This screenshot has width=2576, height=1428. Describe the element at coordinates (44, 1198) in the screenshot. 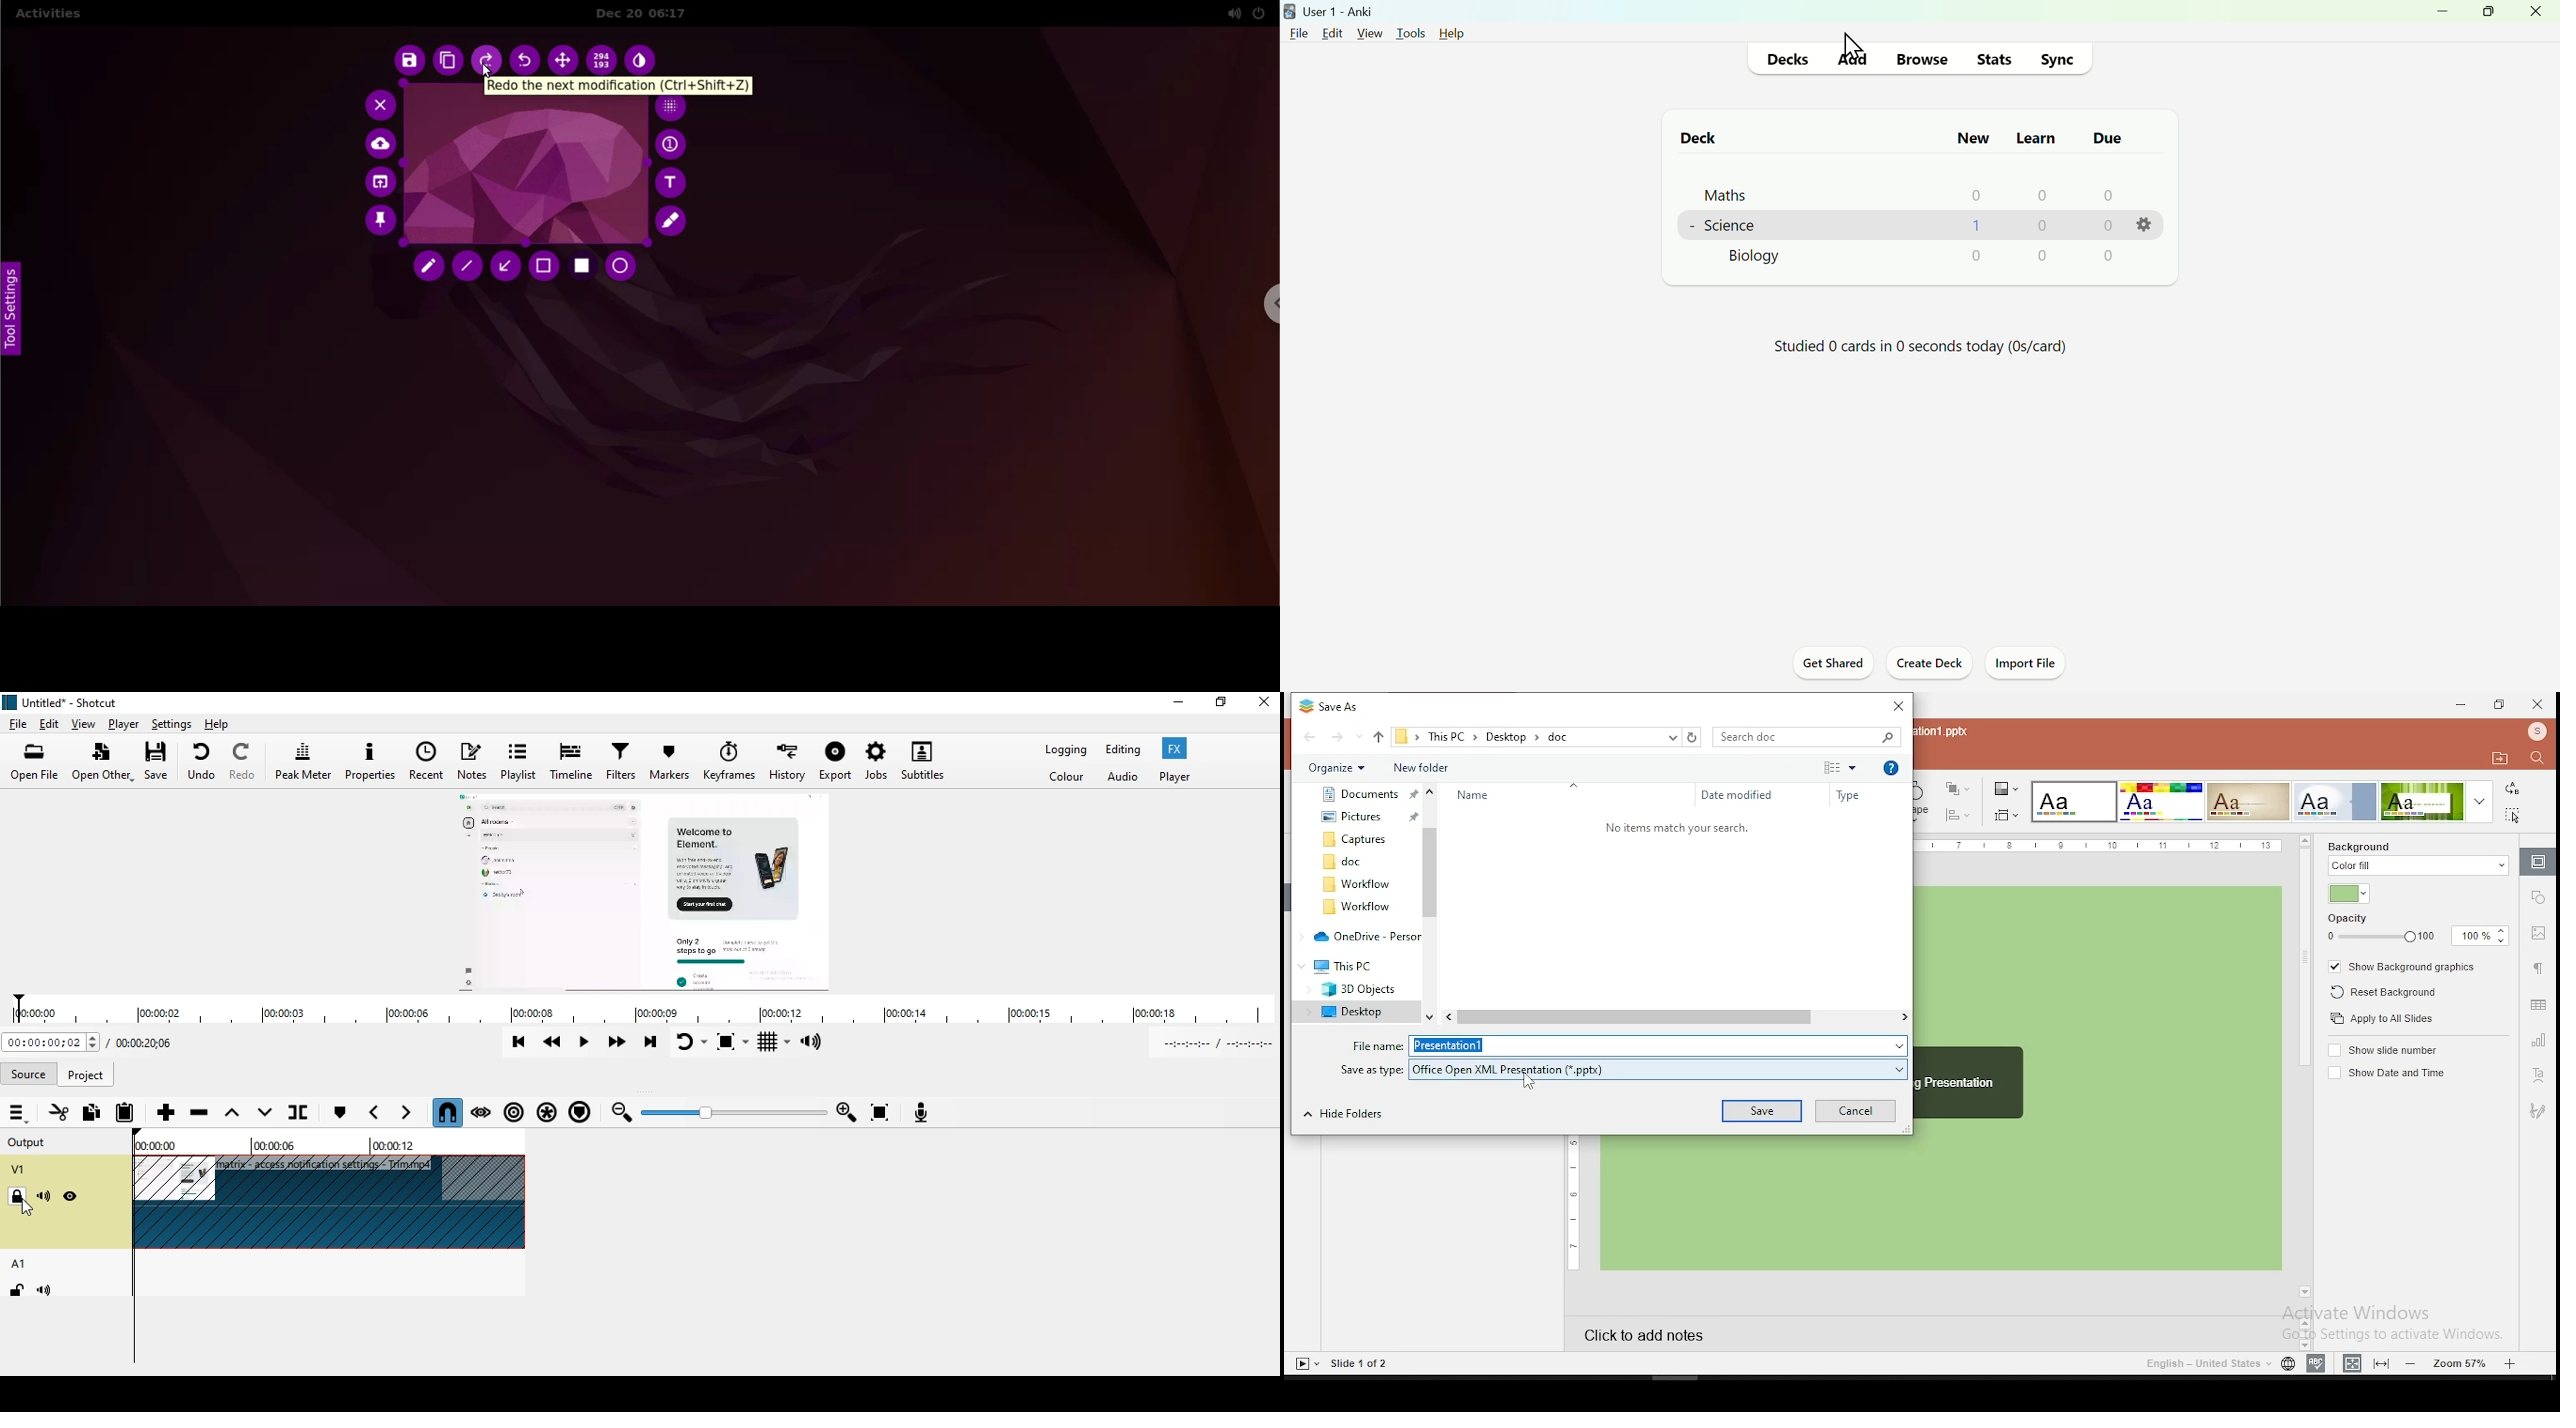

I see `mute` at that location.